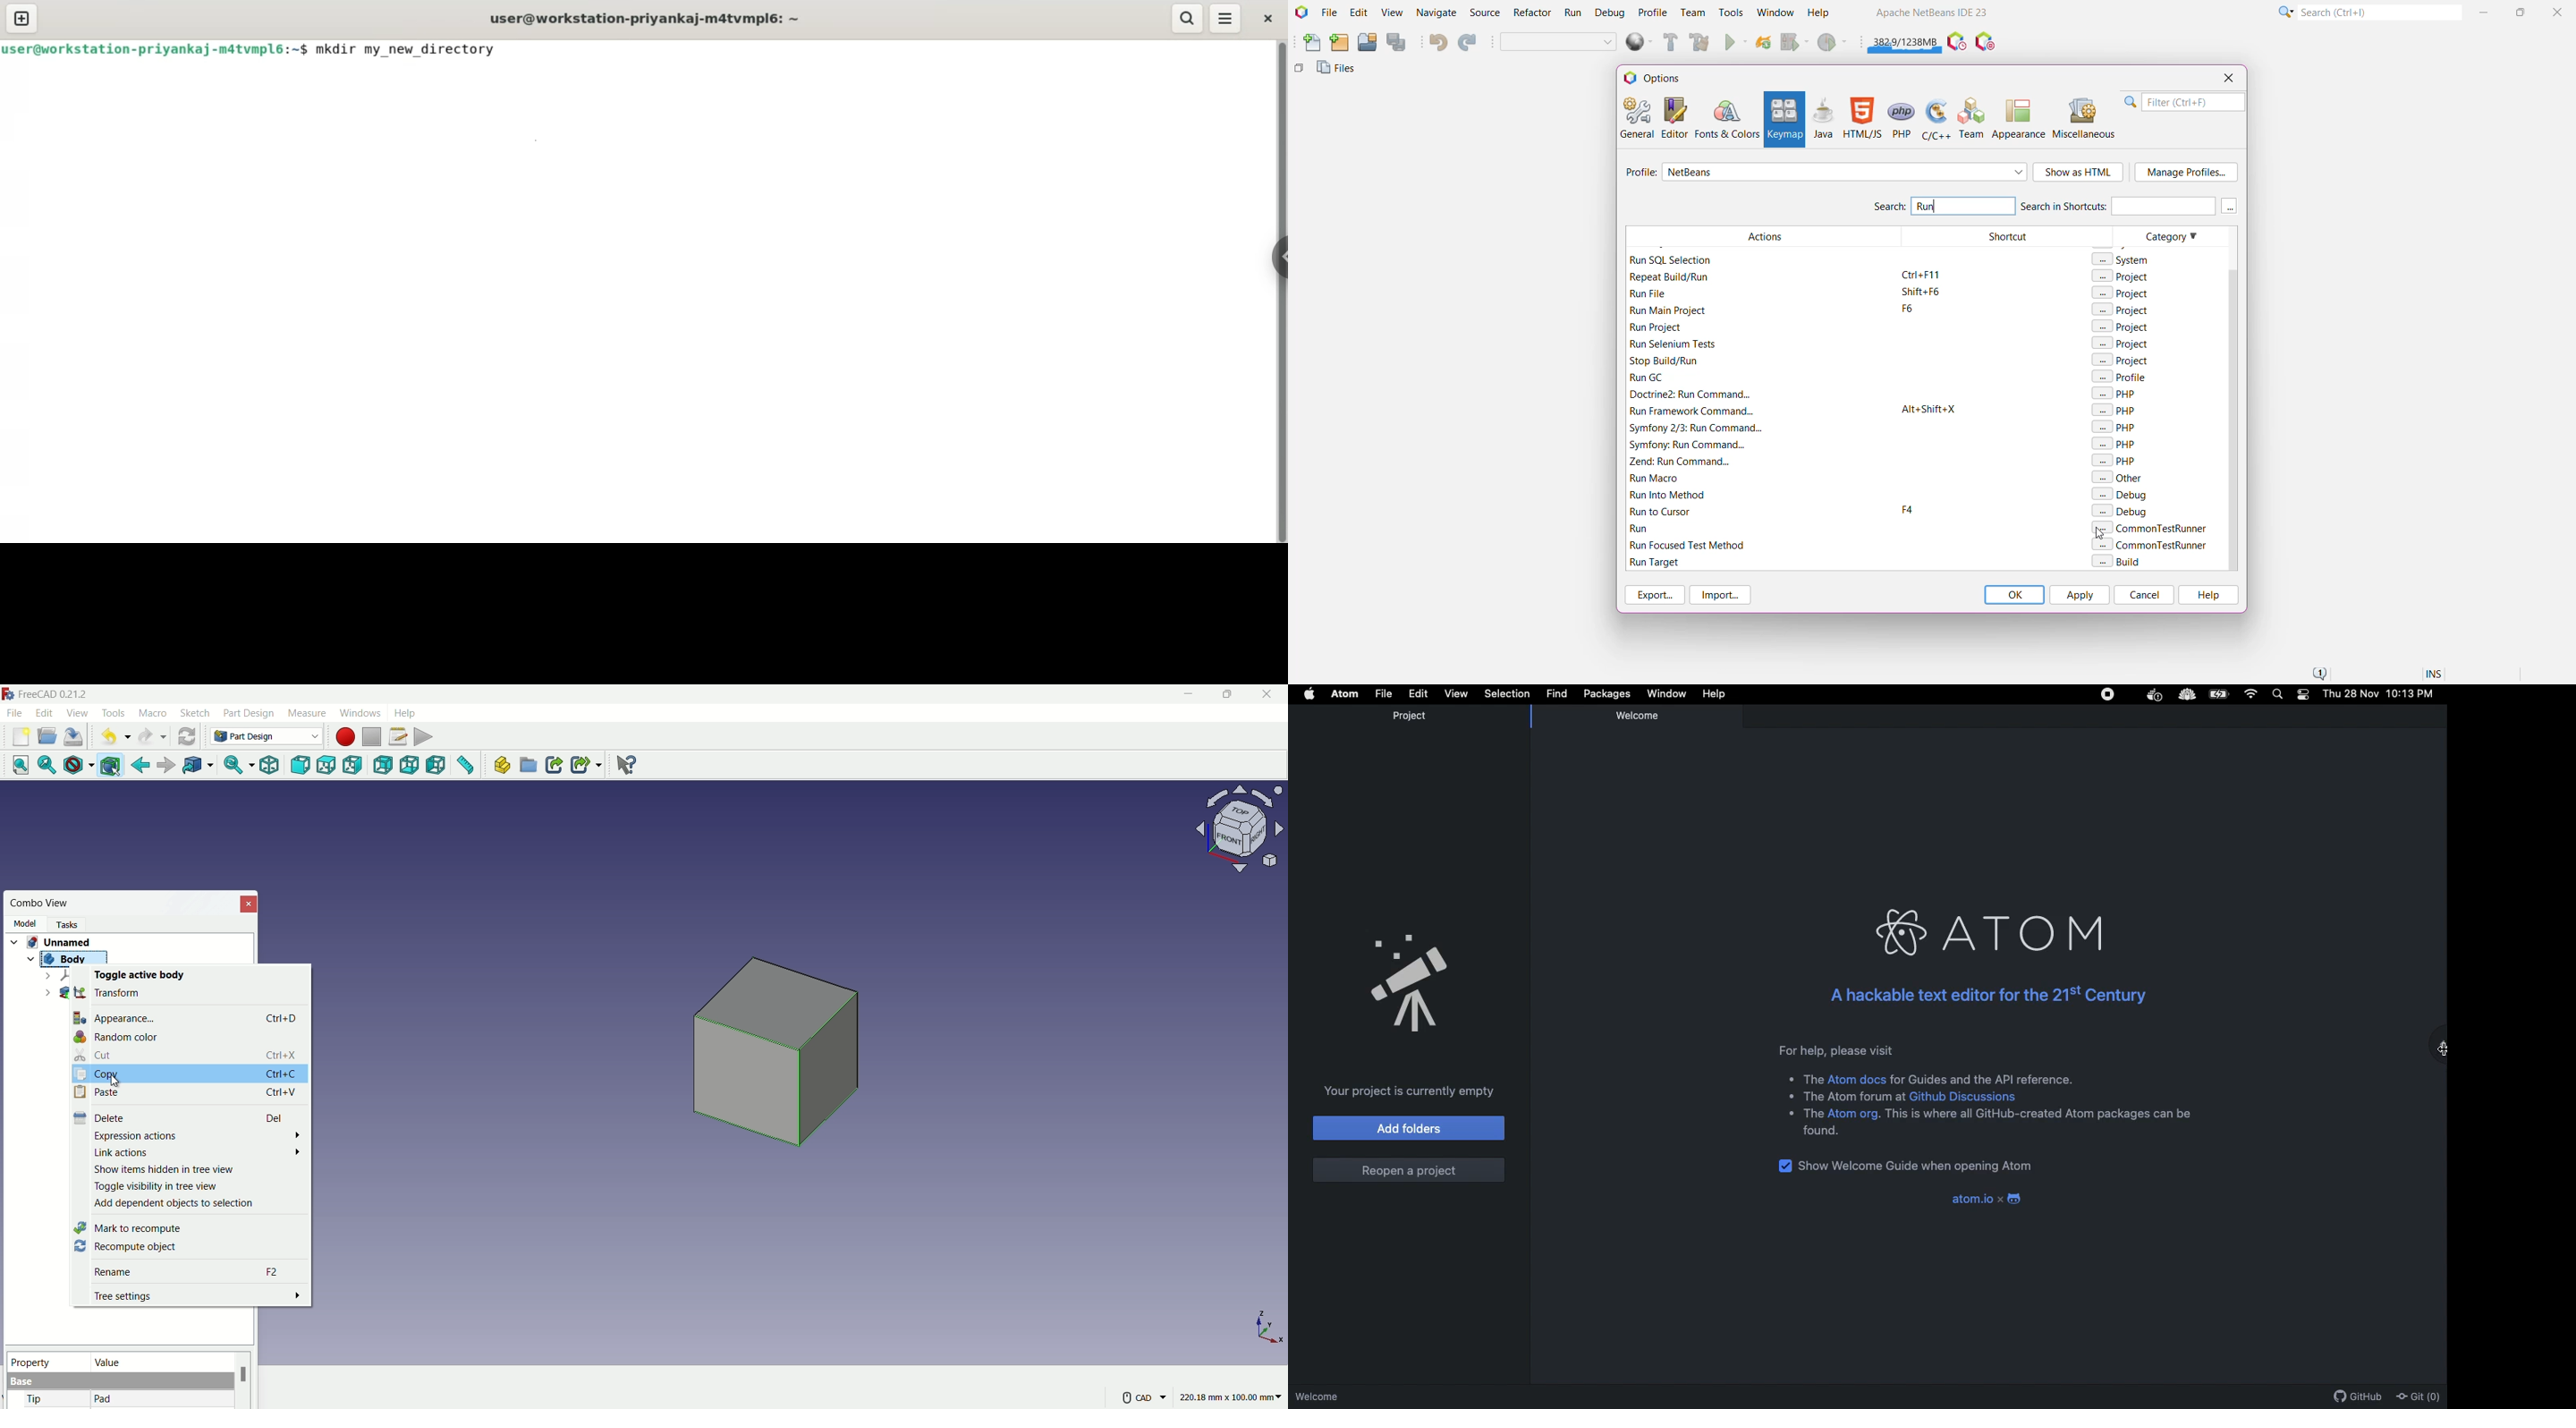 The height and width of the screenshot is (1428, 2576). Describe the element at coordinates (76, 713) in the screenshot. I see `view` at that location.